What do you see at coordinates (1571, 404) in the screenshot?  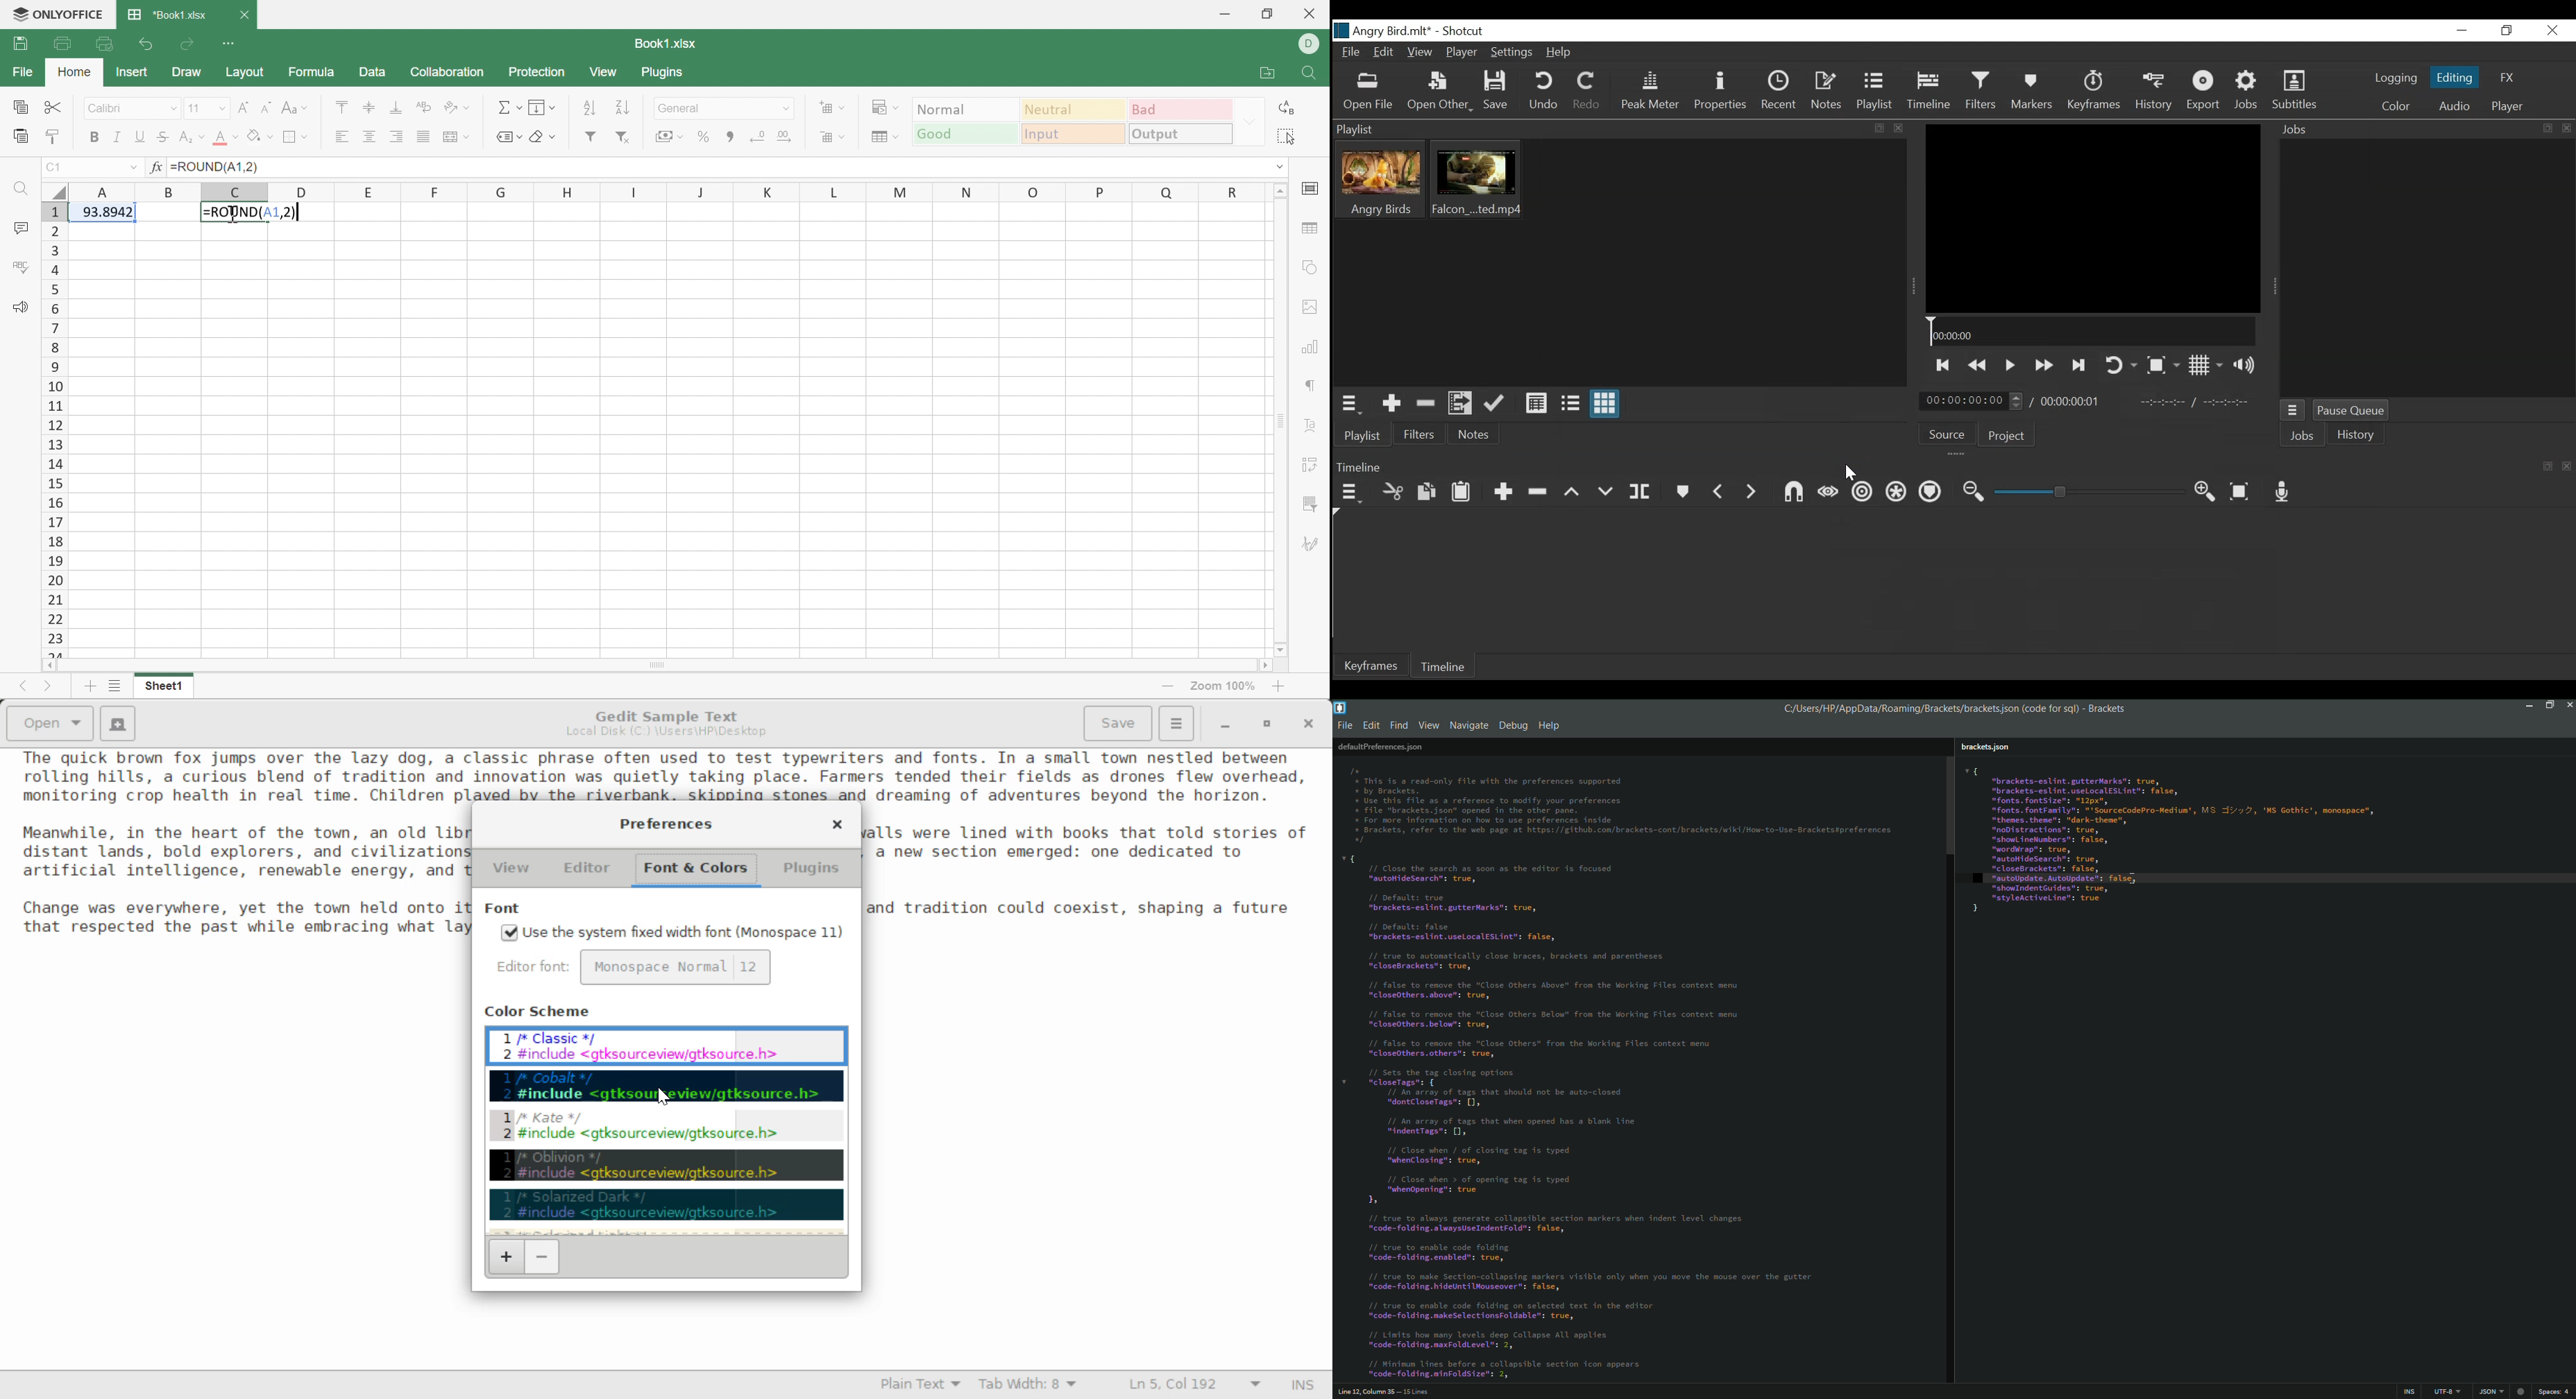 I see `View as File` at bounding box center [1571, 404].